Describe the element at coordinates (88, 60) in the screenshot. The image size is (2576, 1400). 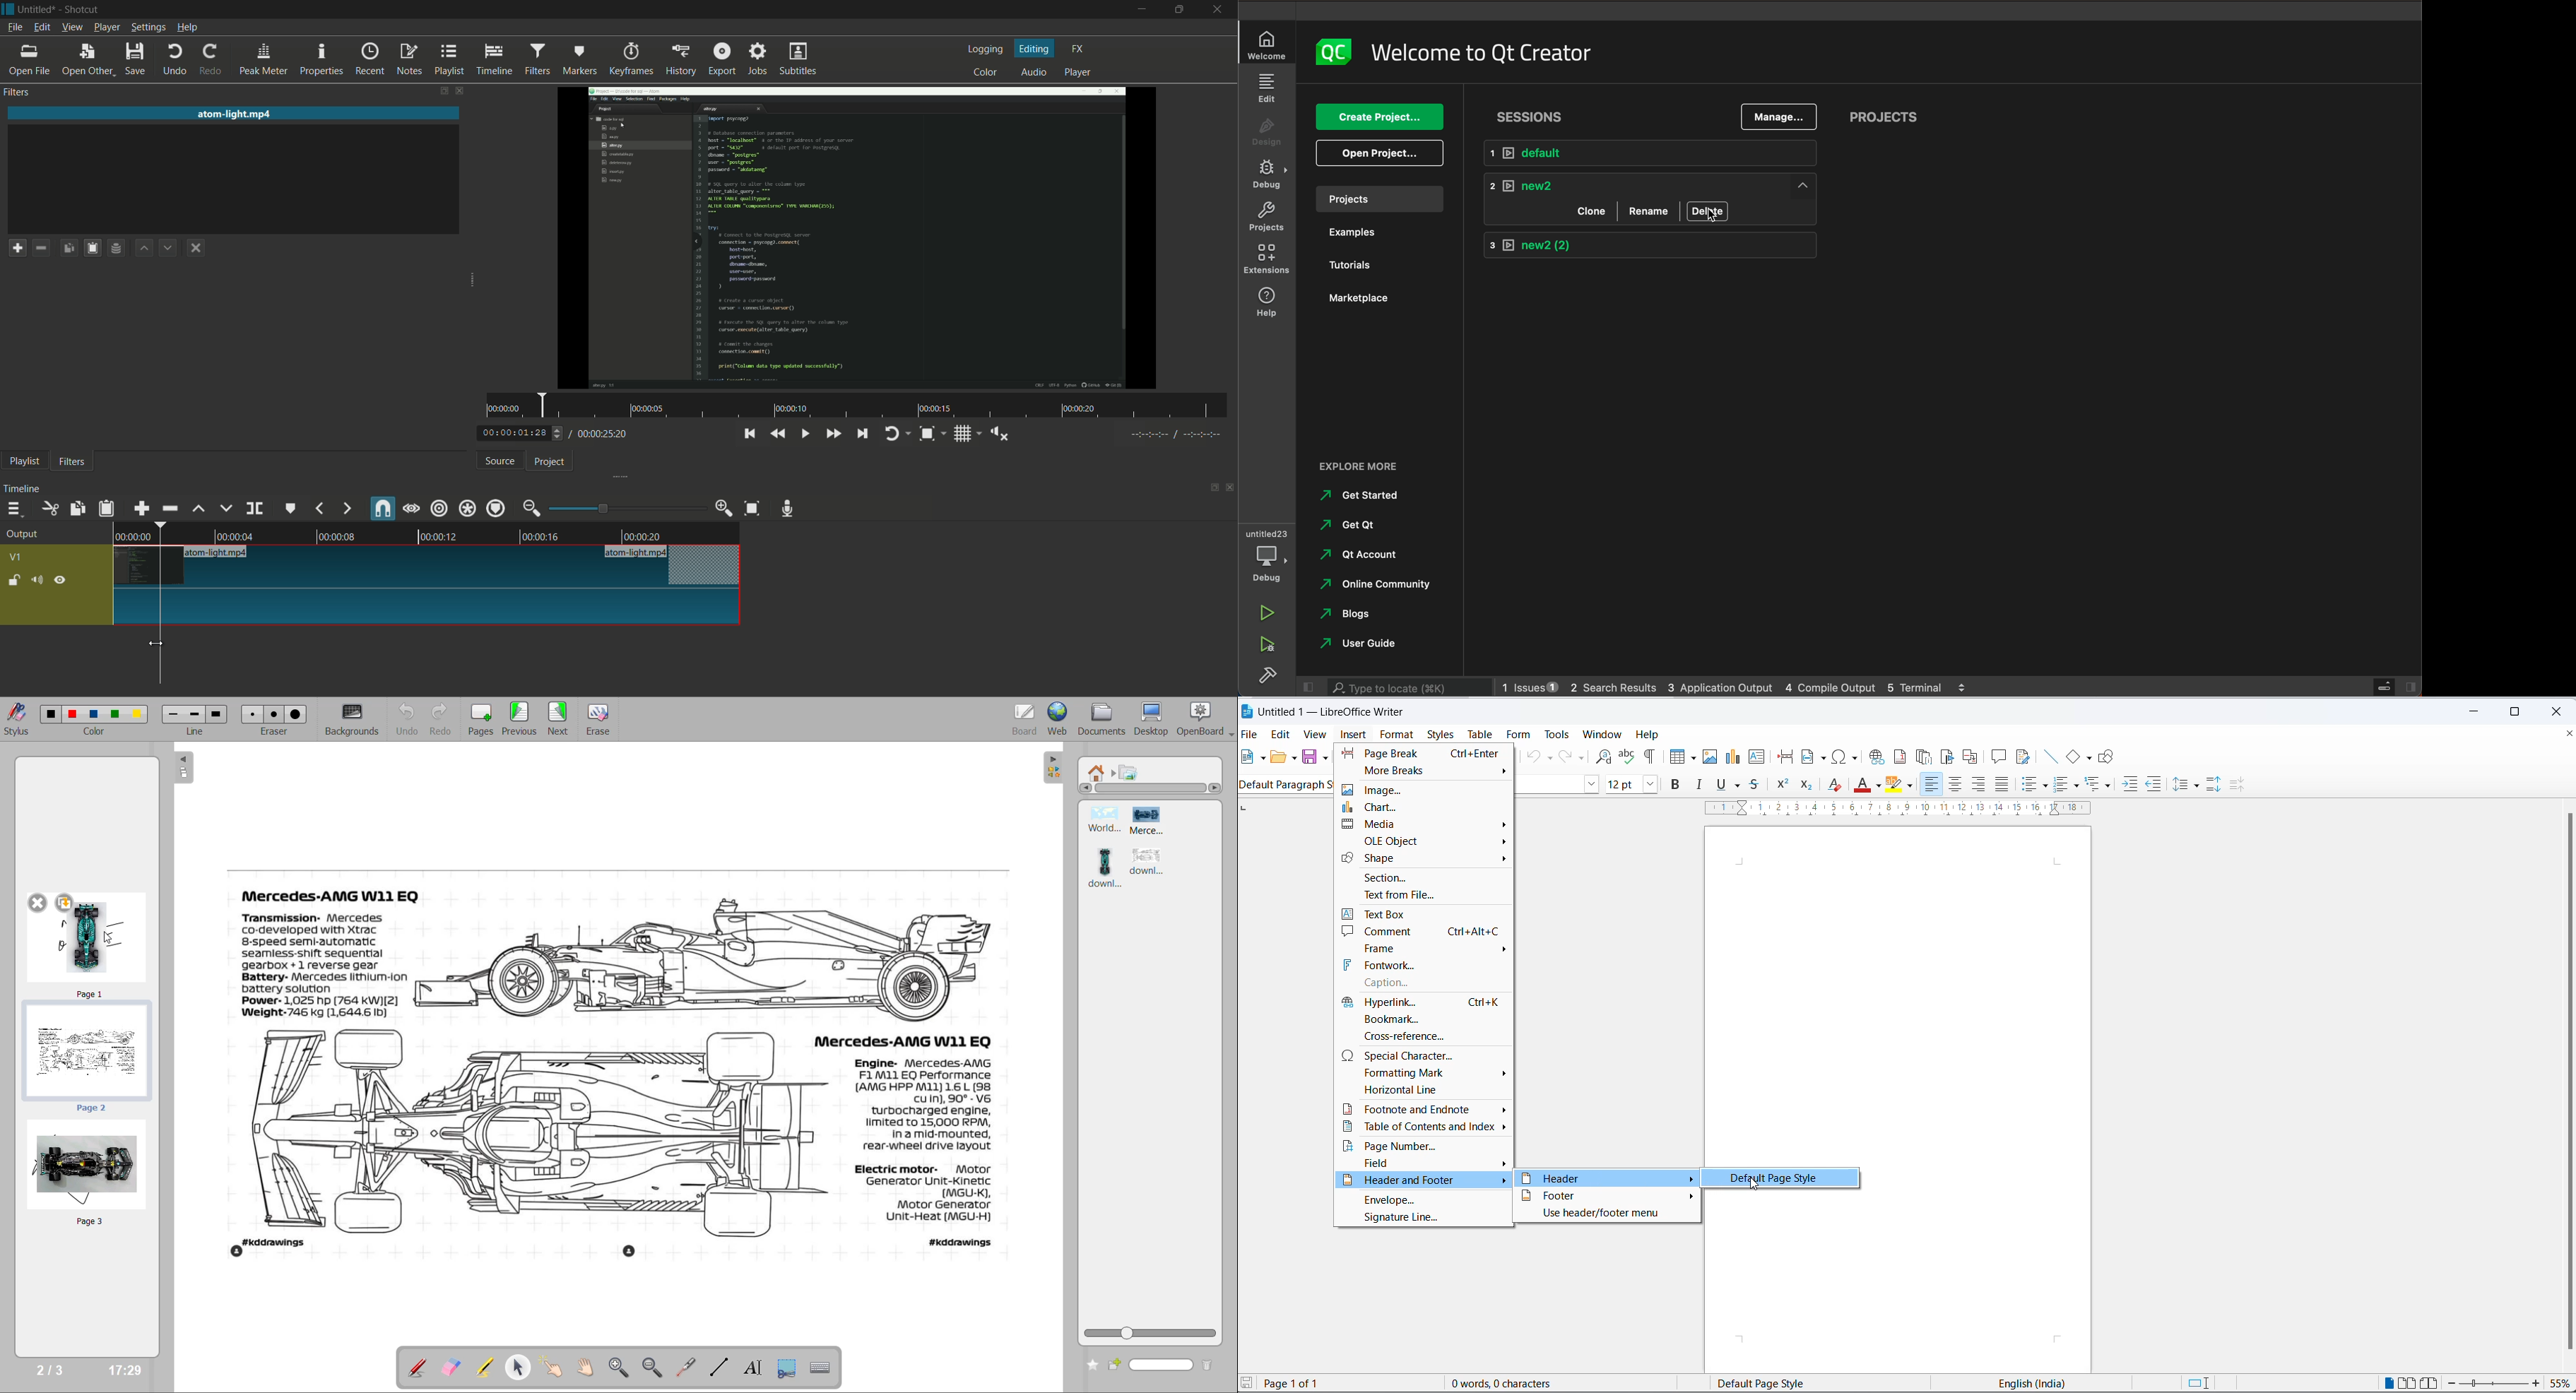
I see `open other` at that location.